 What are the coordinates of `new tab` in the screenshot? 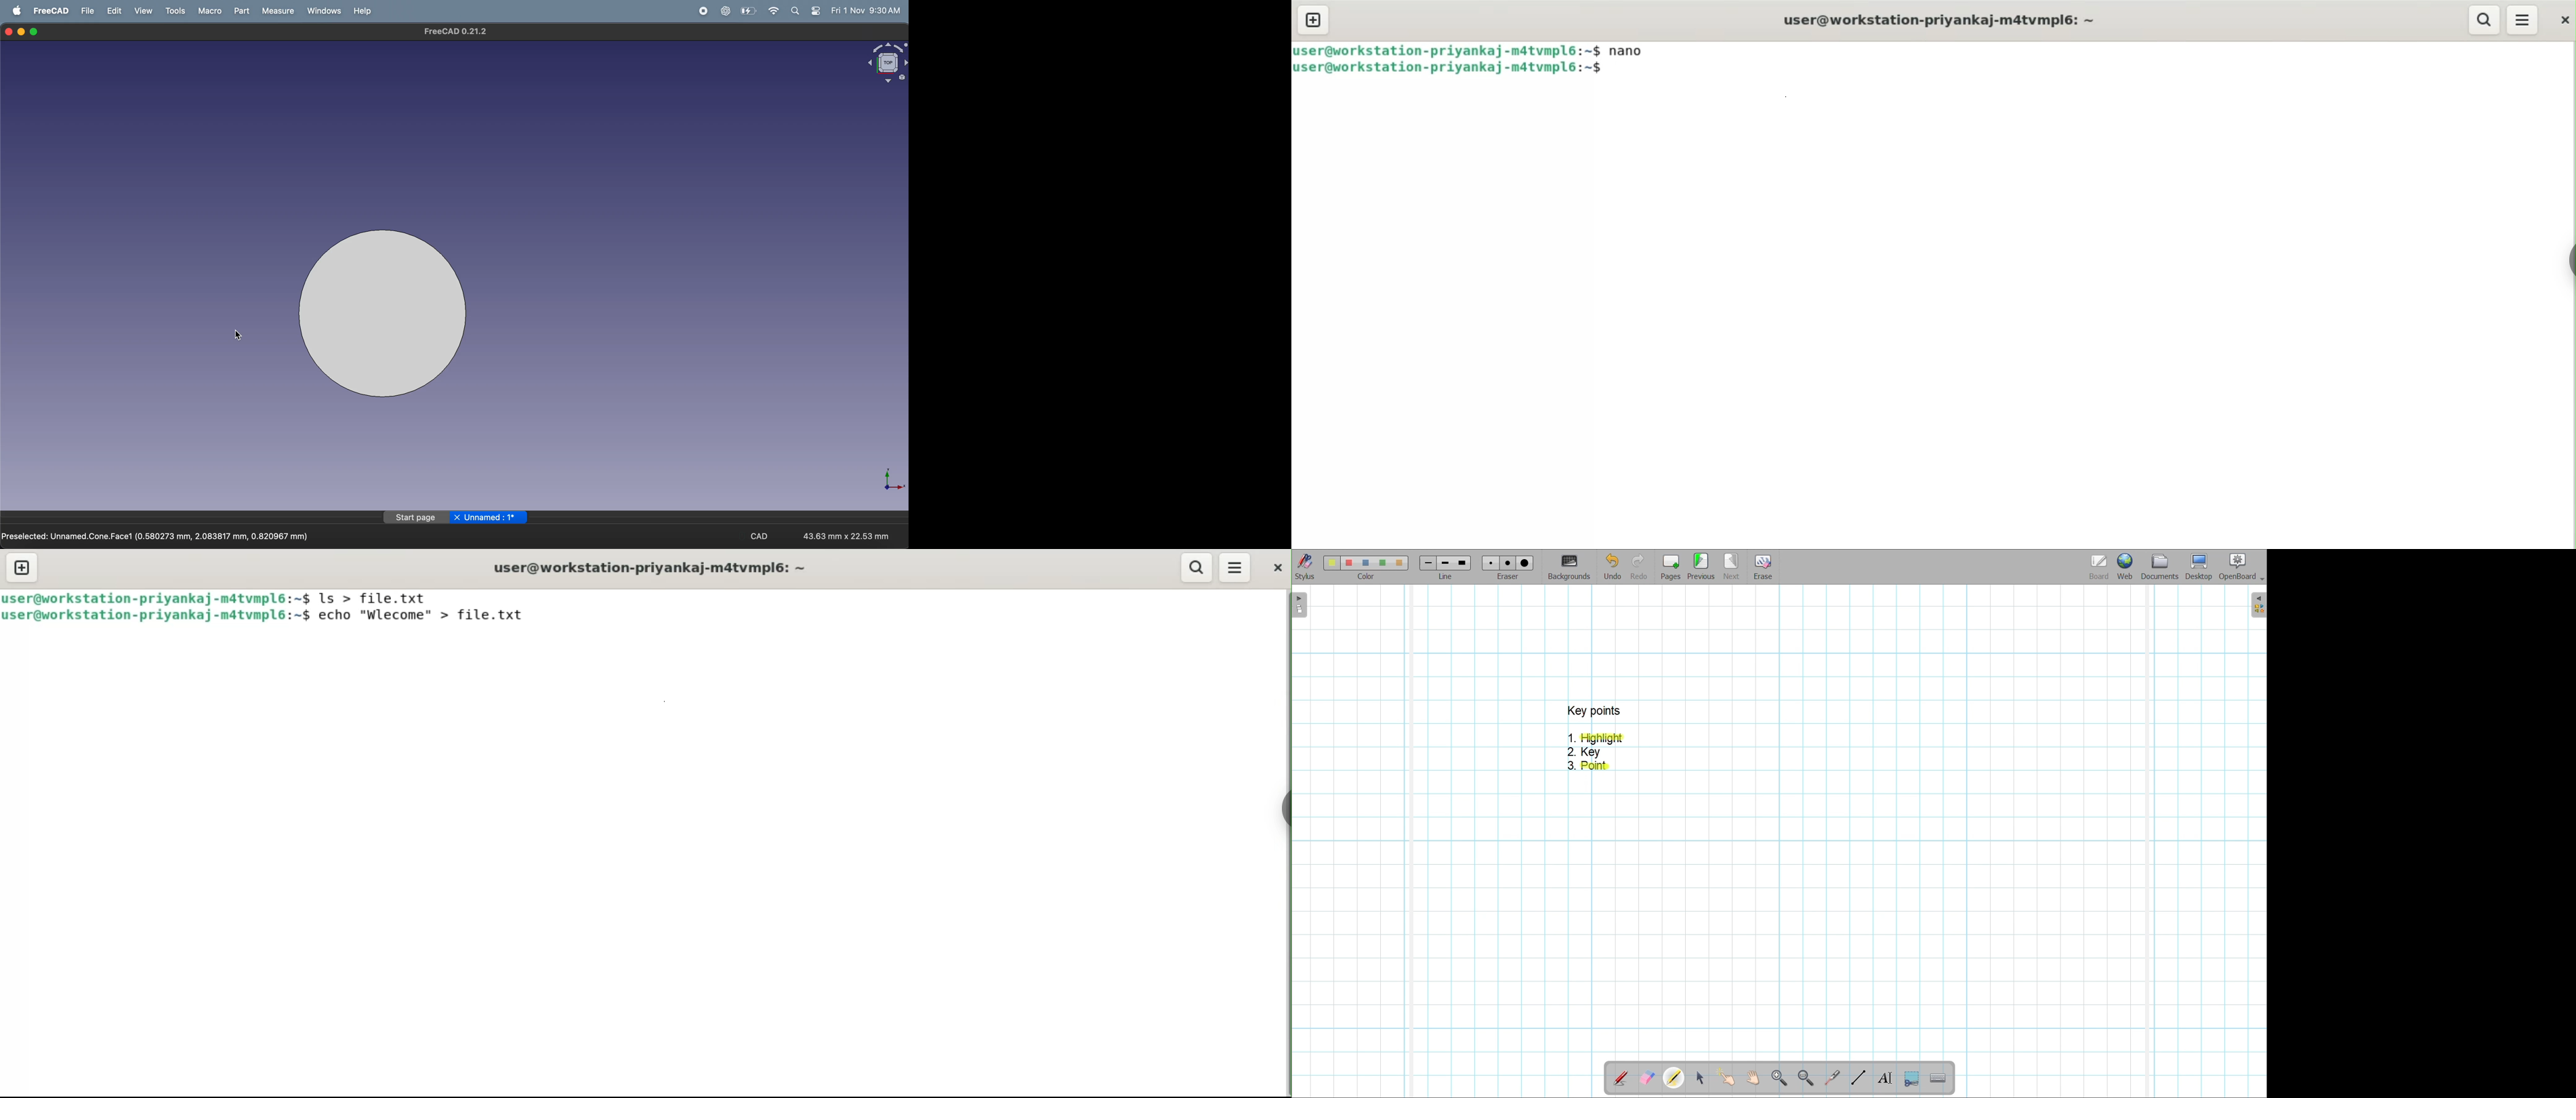 It's located at (1314, 19).